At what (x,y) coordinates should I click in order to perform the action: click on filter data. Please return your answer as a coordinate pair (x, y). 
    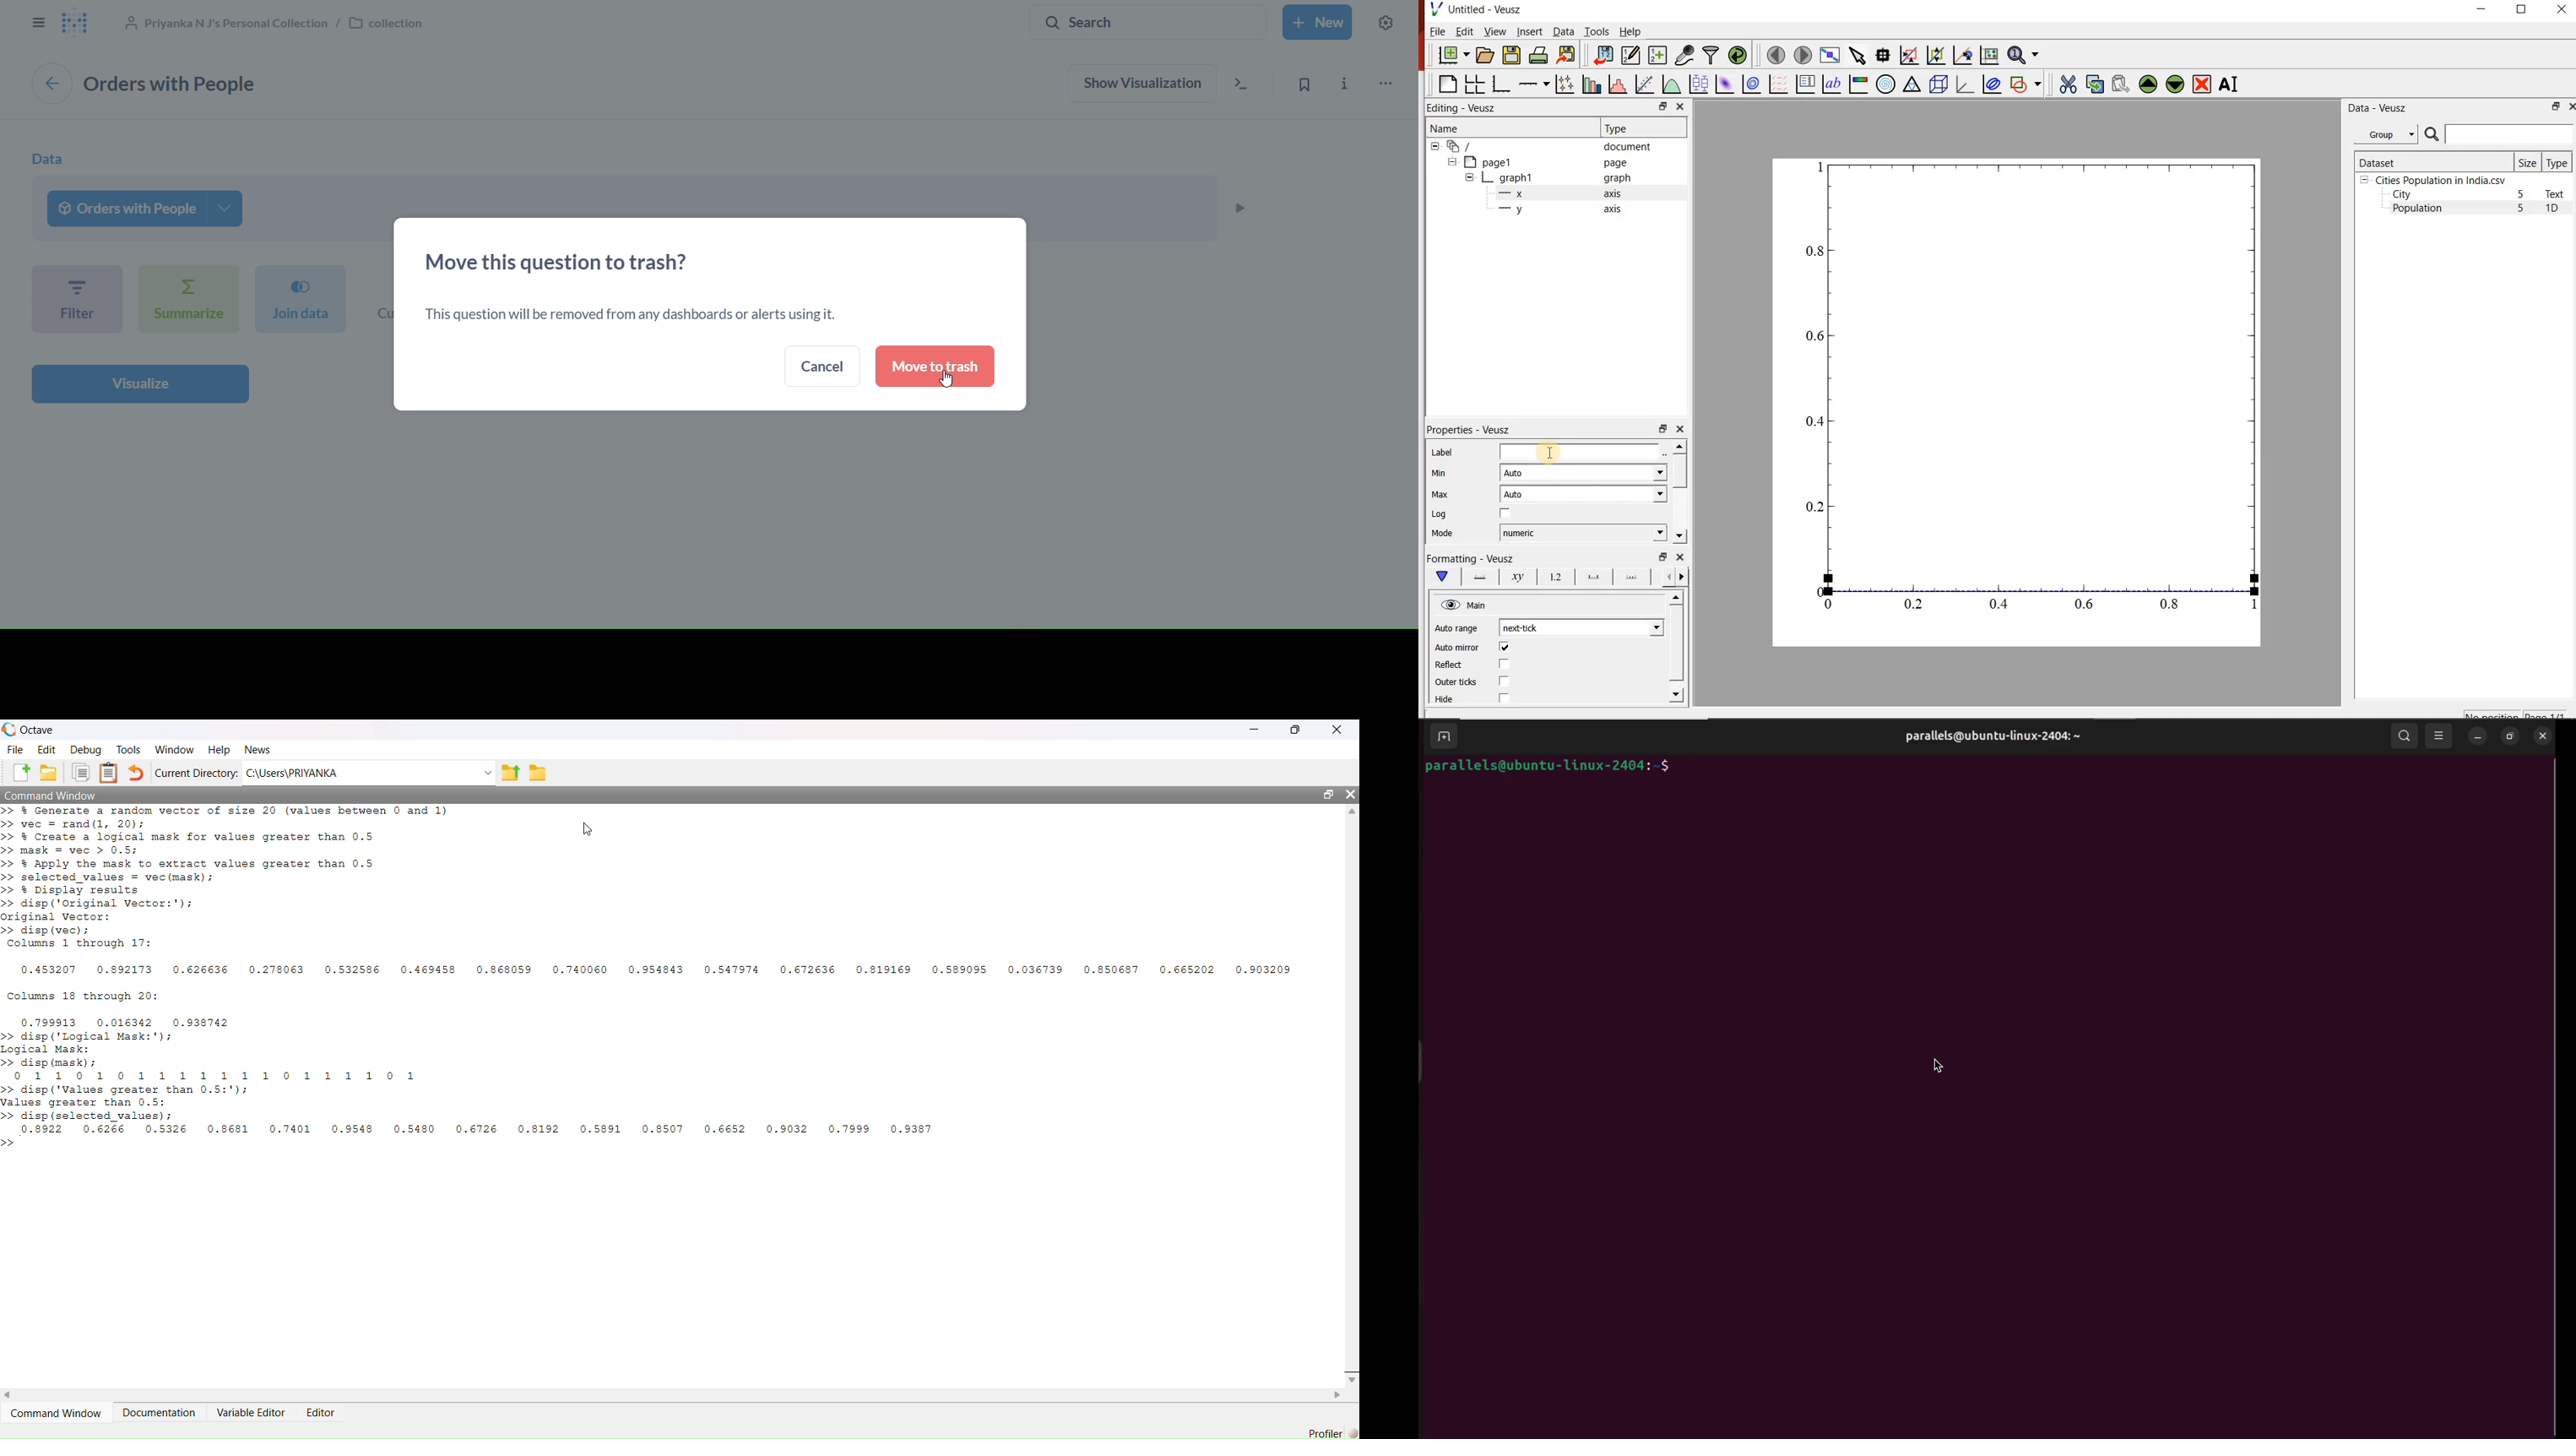
    Looking at the image, I should click on (1711, 56).